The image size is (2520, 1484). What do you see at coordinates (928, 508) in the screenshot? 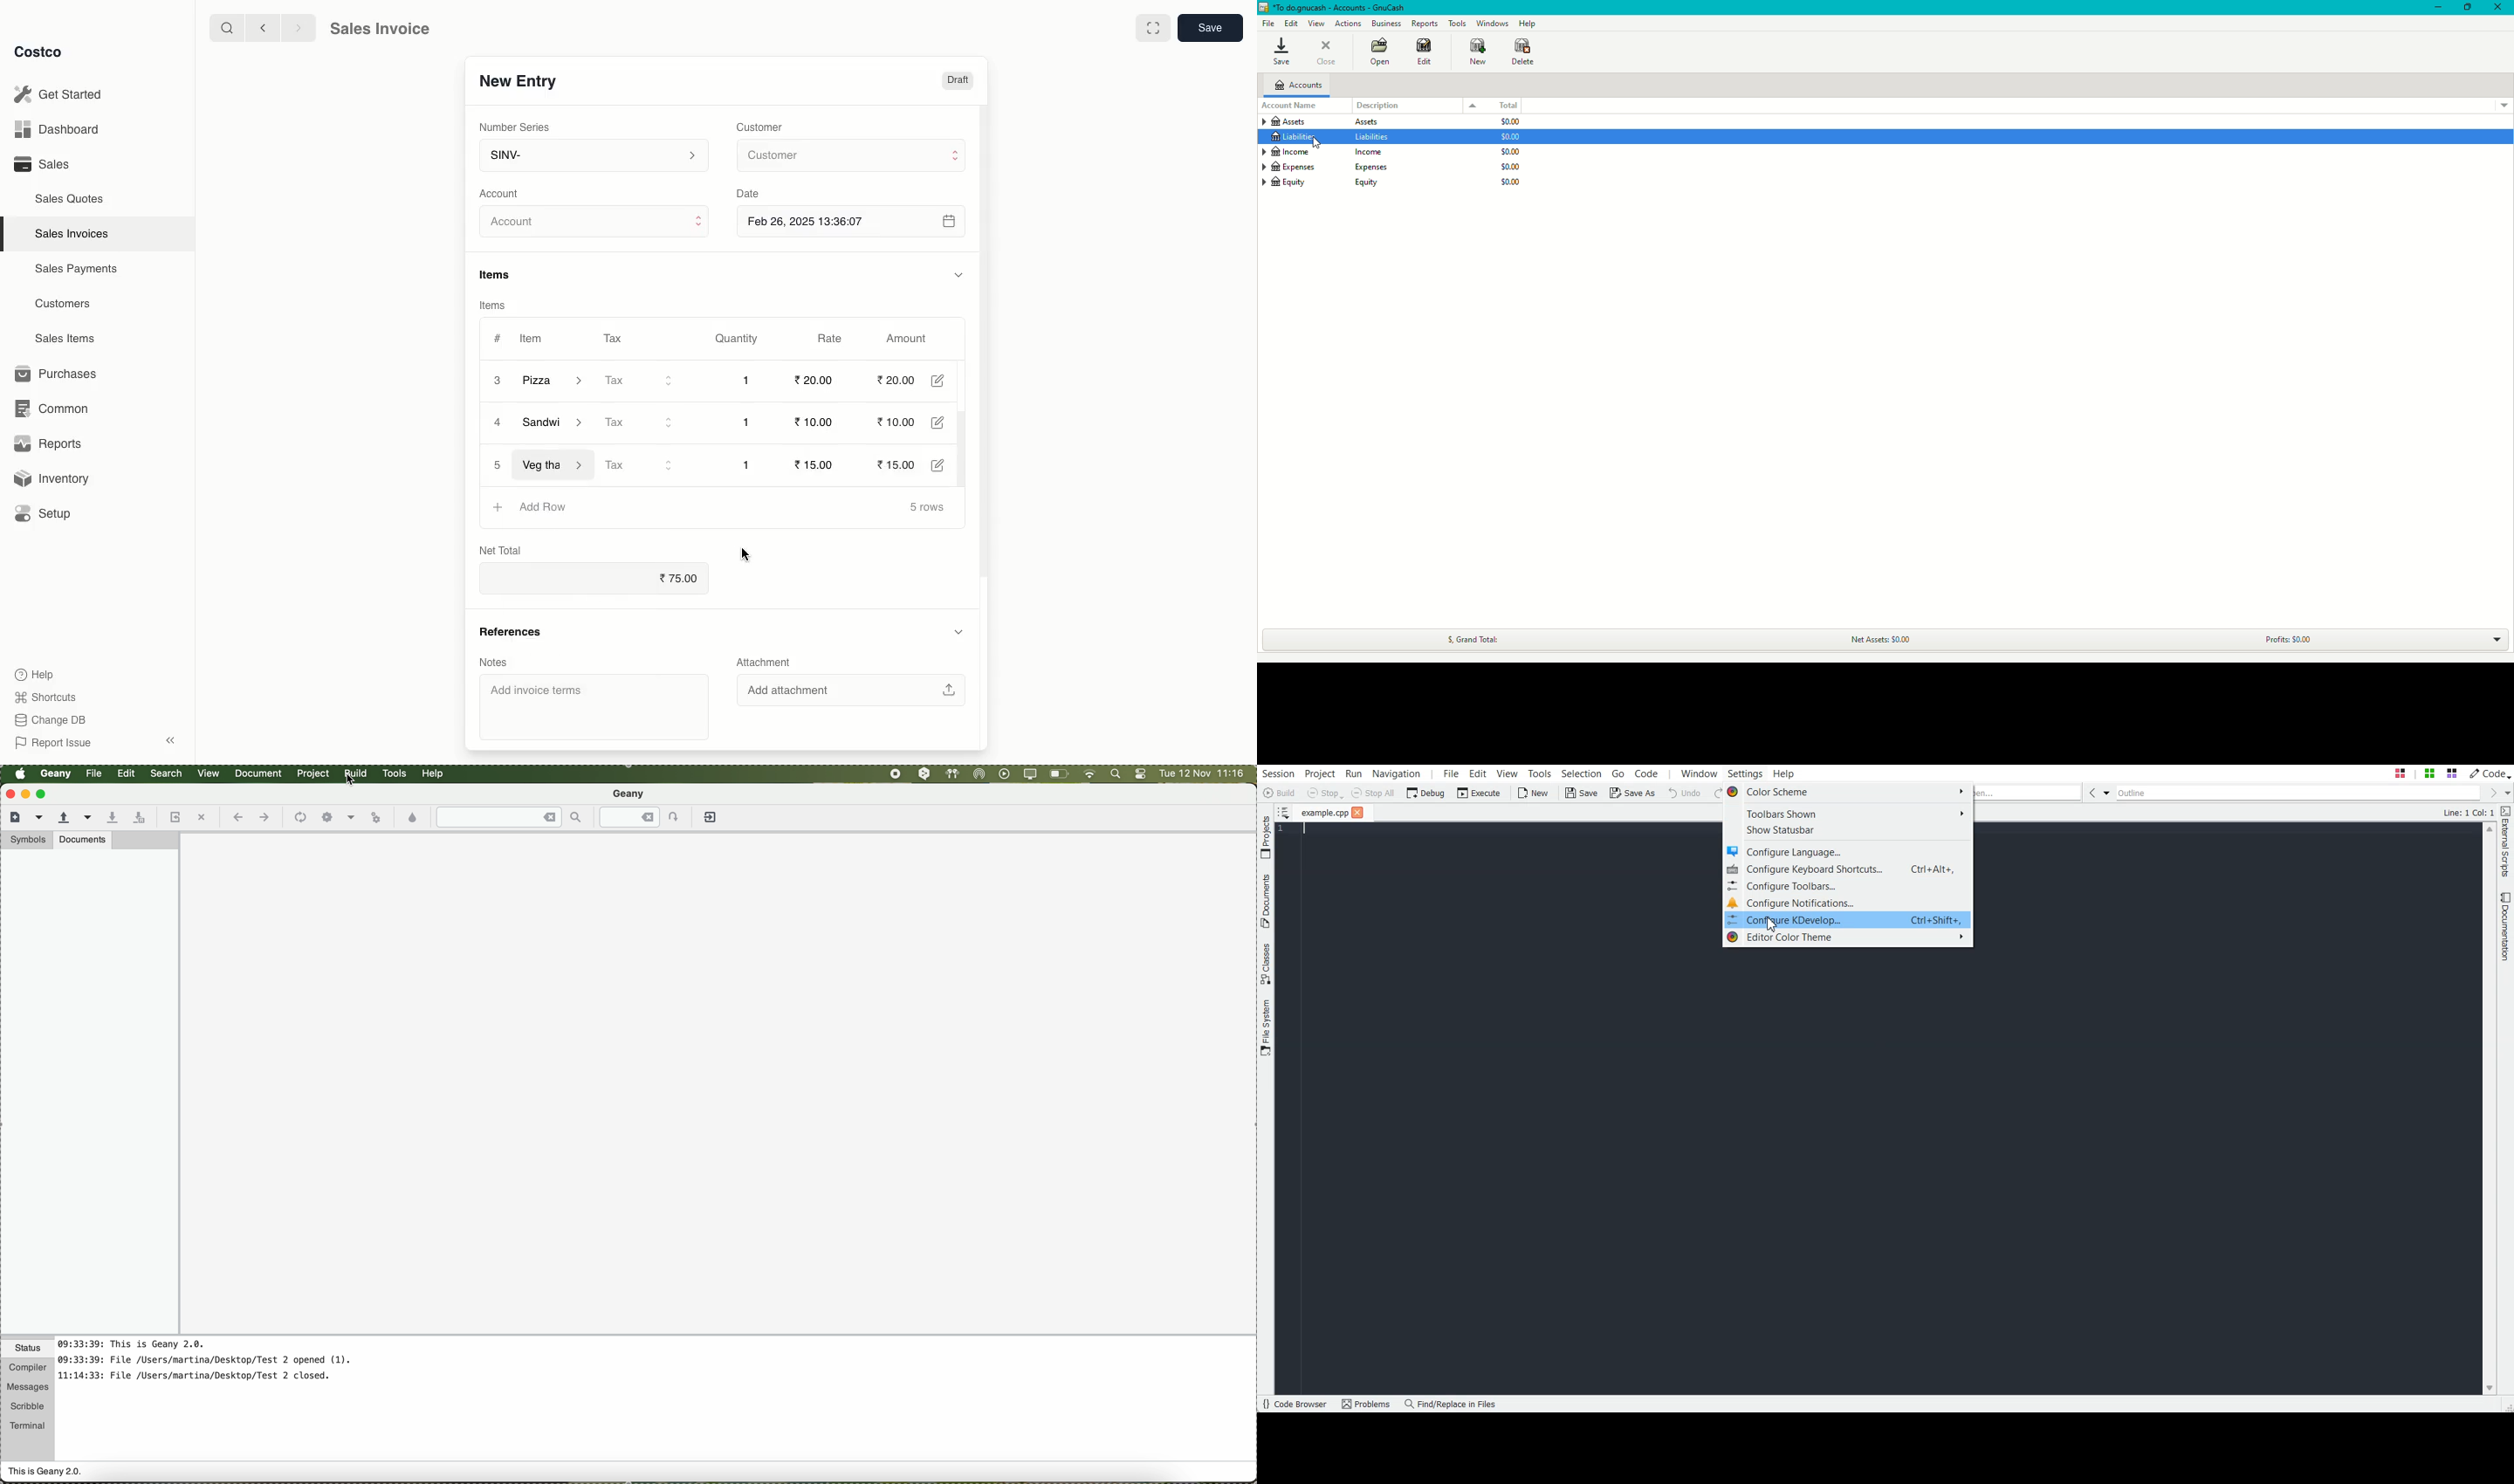
I see `5 rows` at bounding box center [928, 508].